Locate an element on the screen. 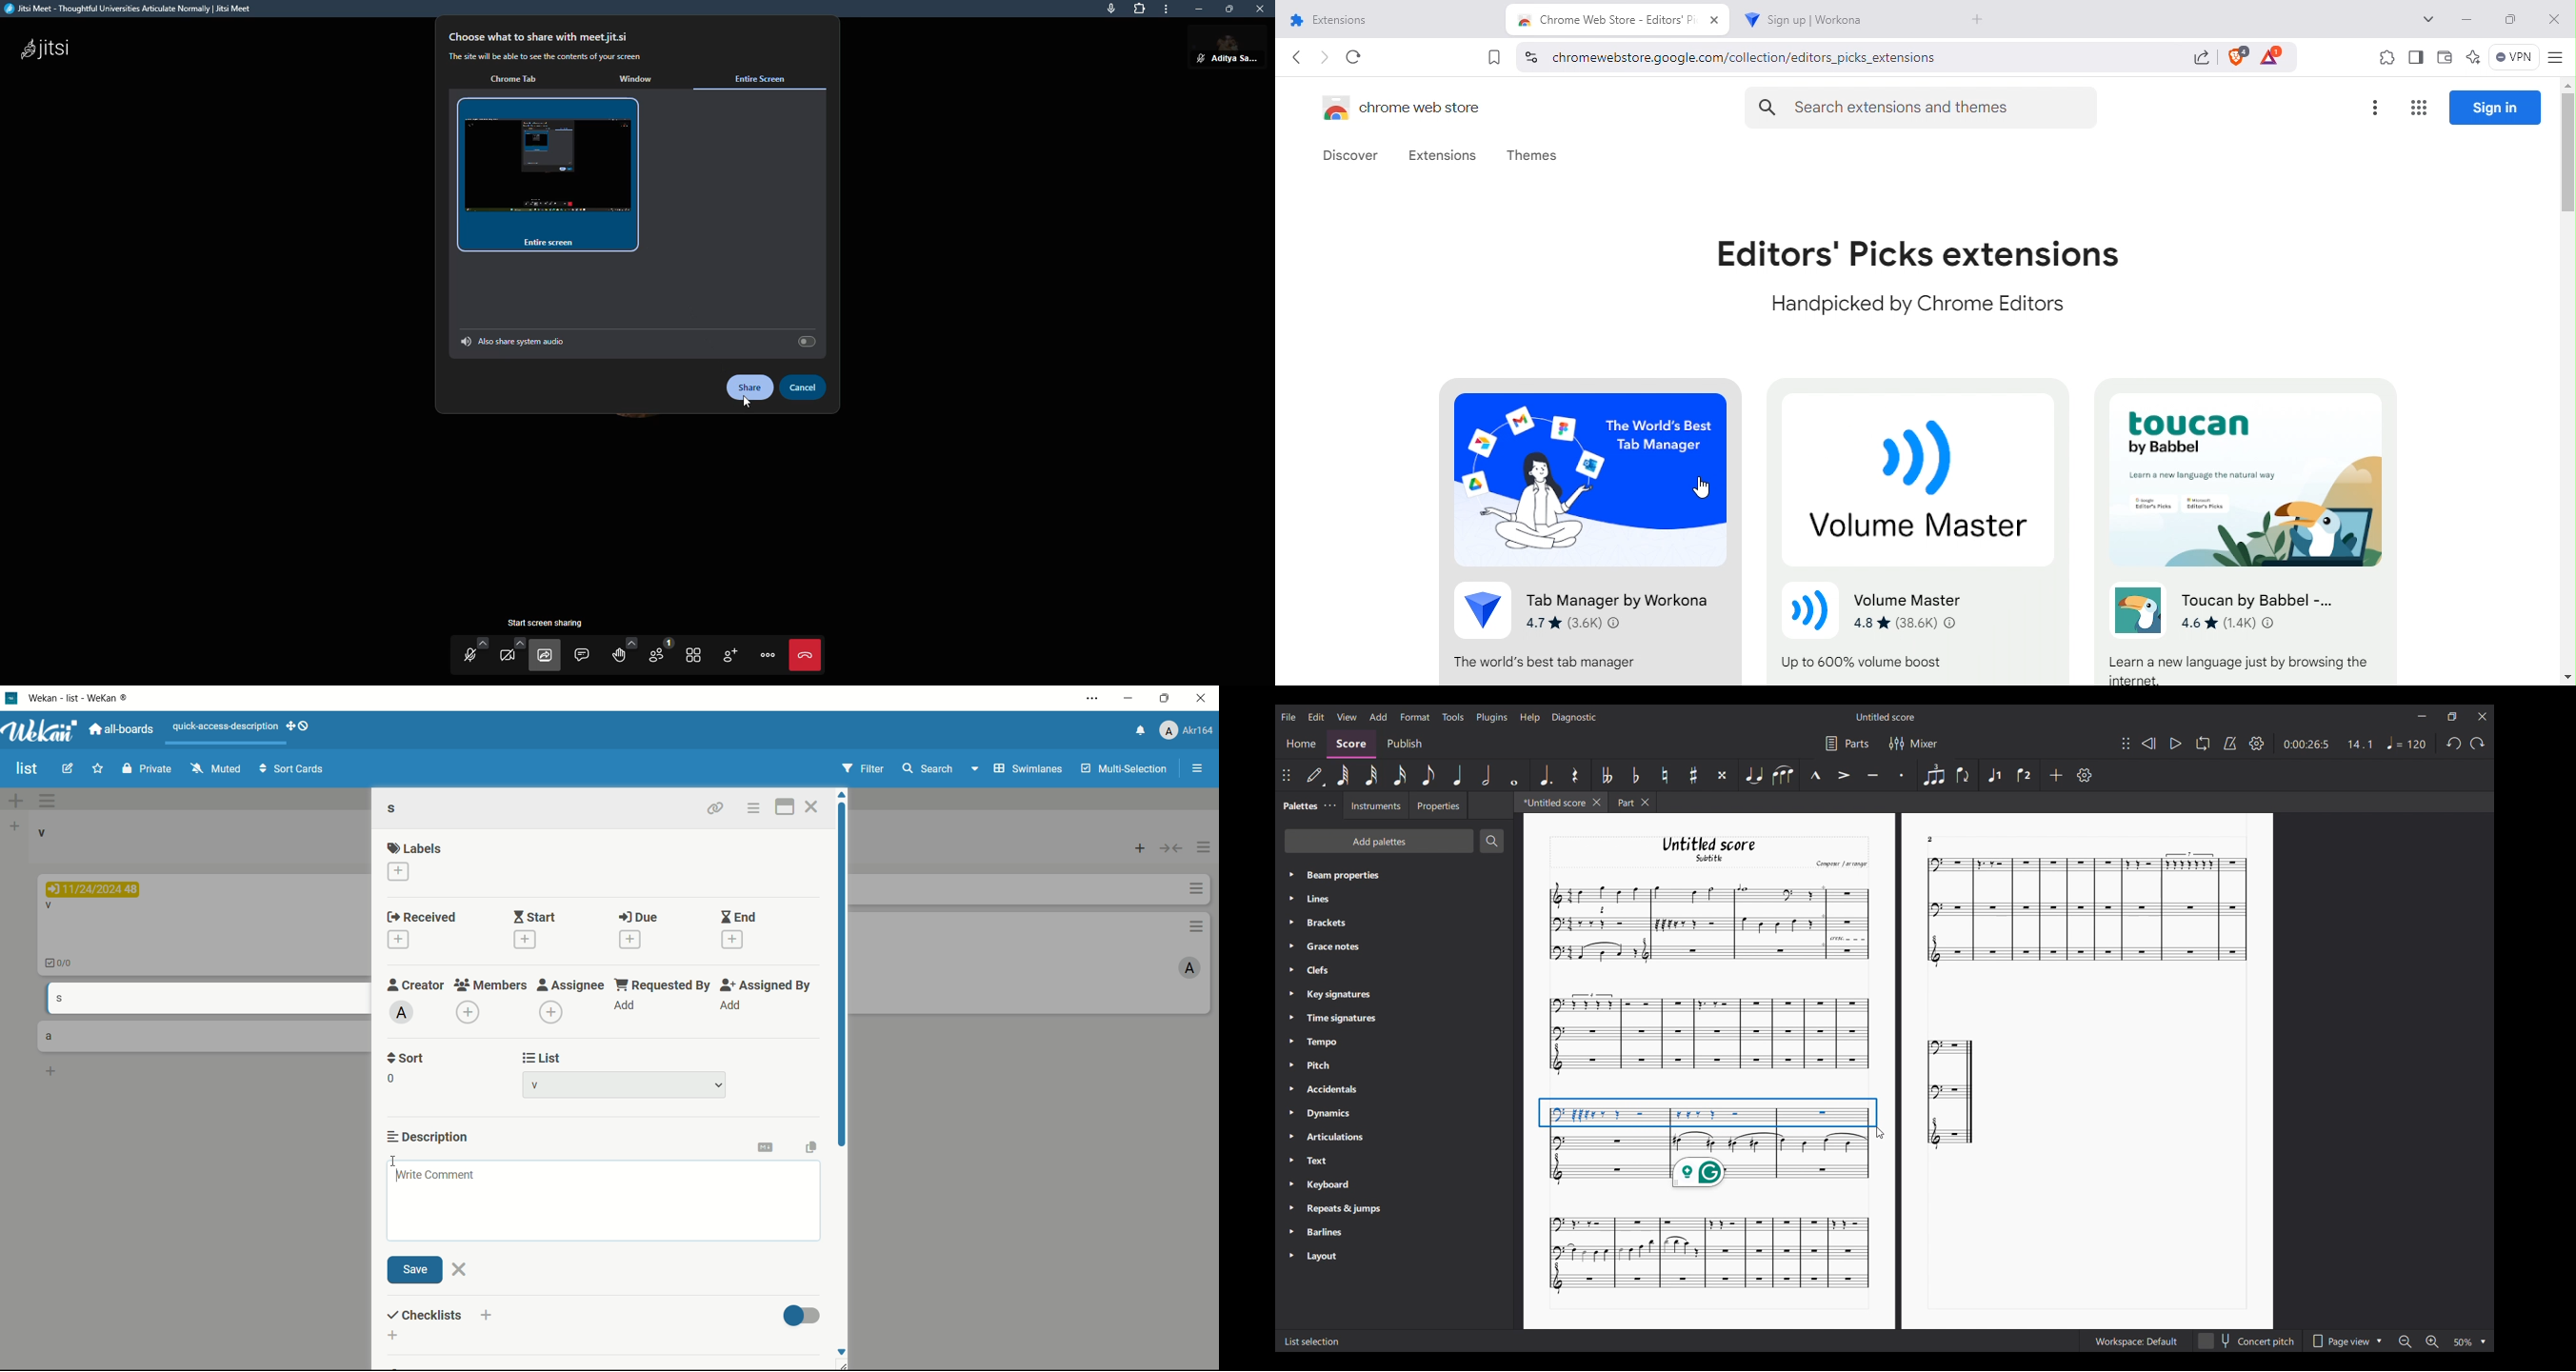 This screenshot has width=2576, height=1372. more actions is located at coordinates (768, 656).